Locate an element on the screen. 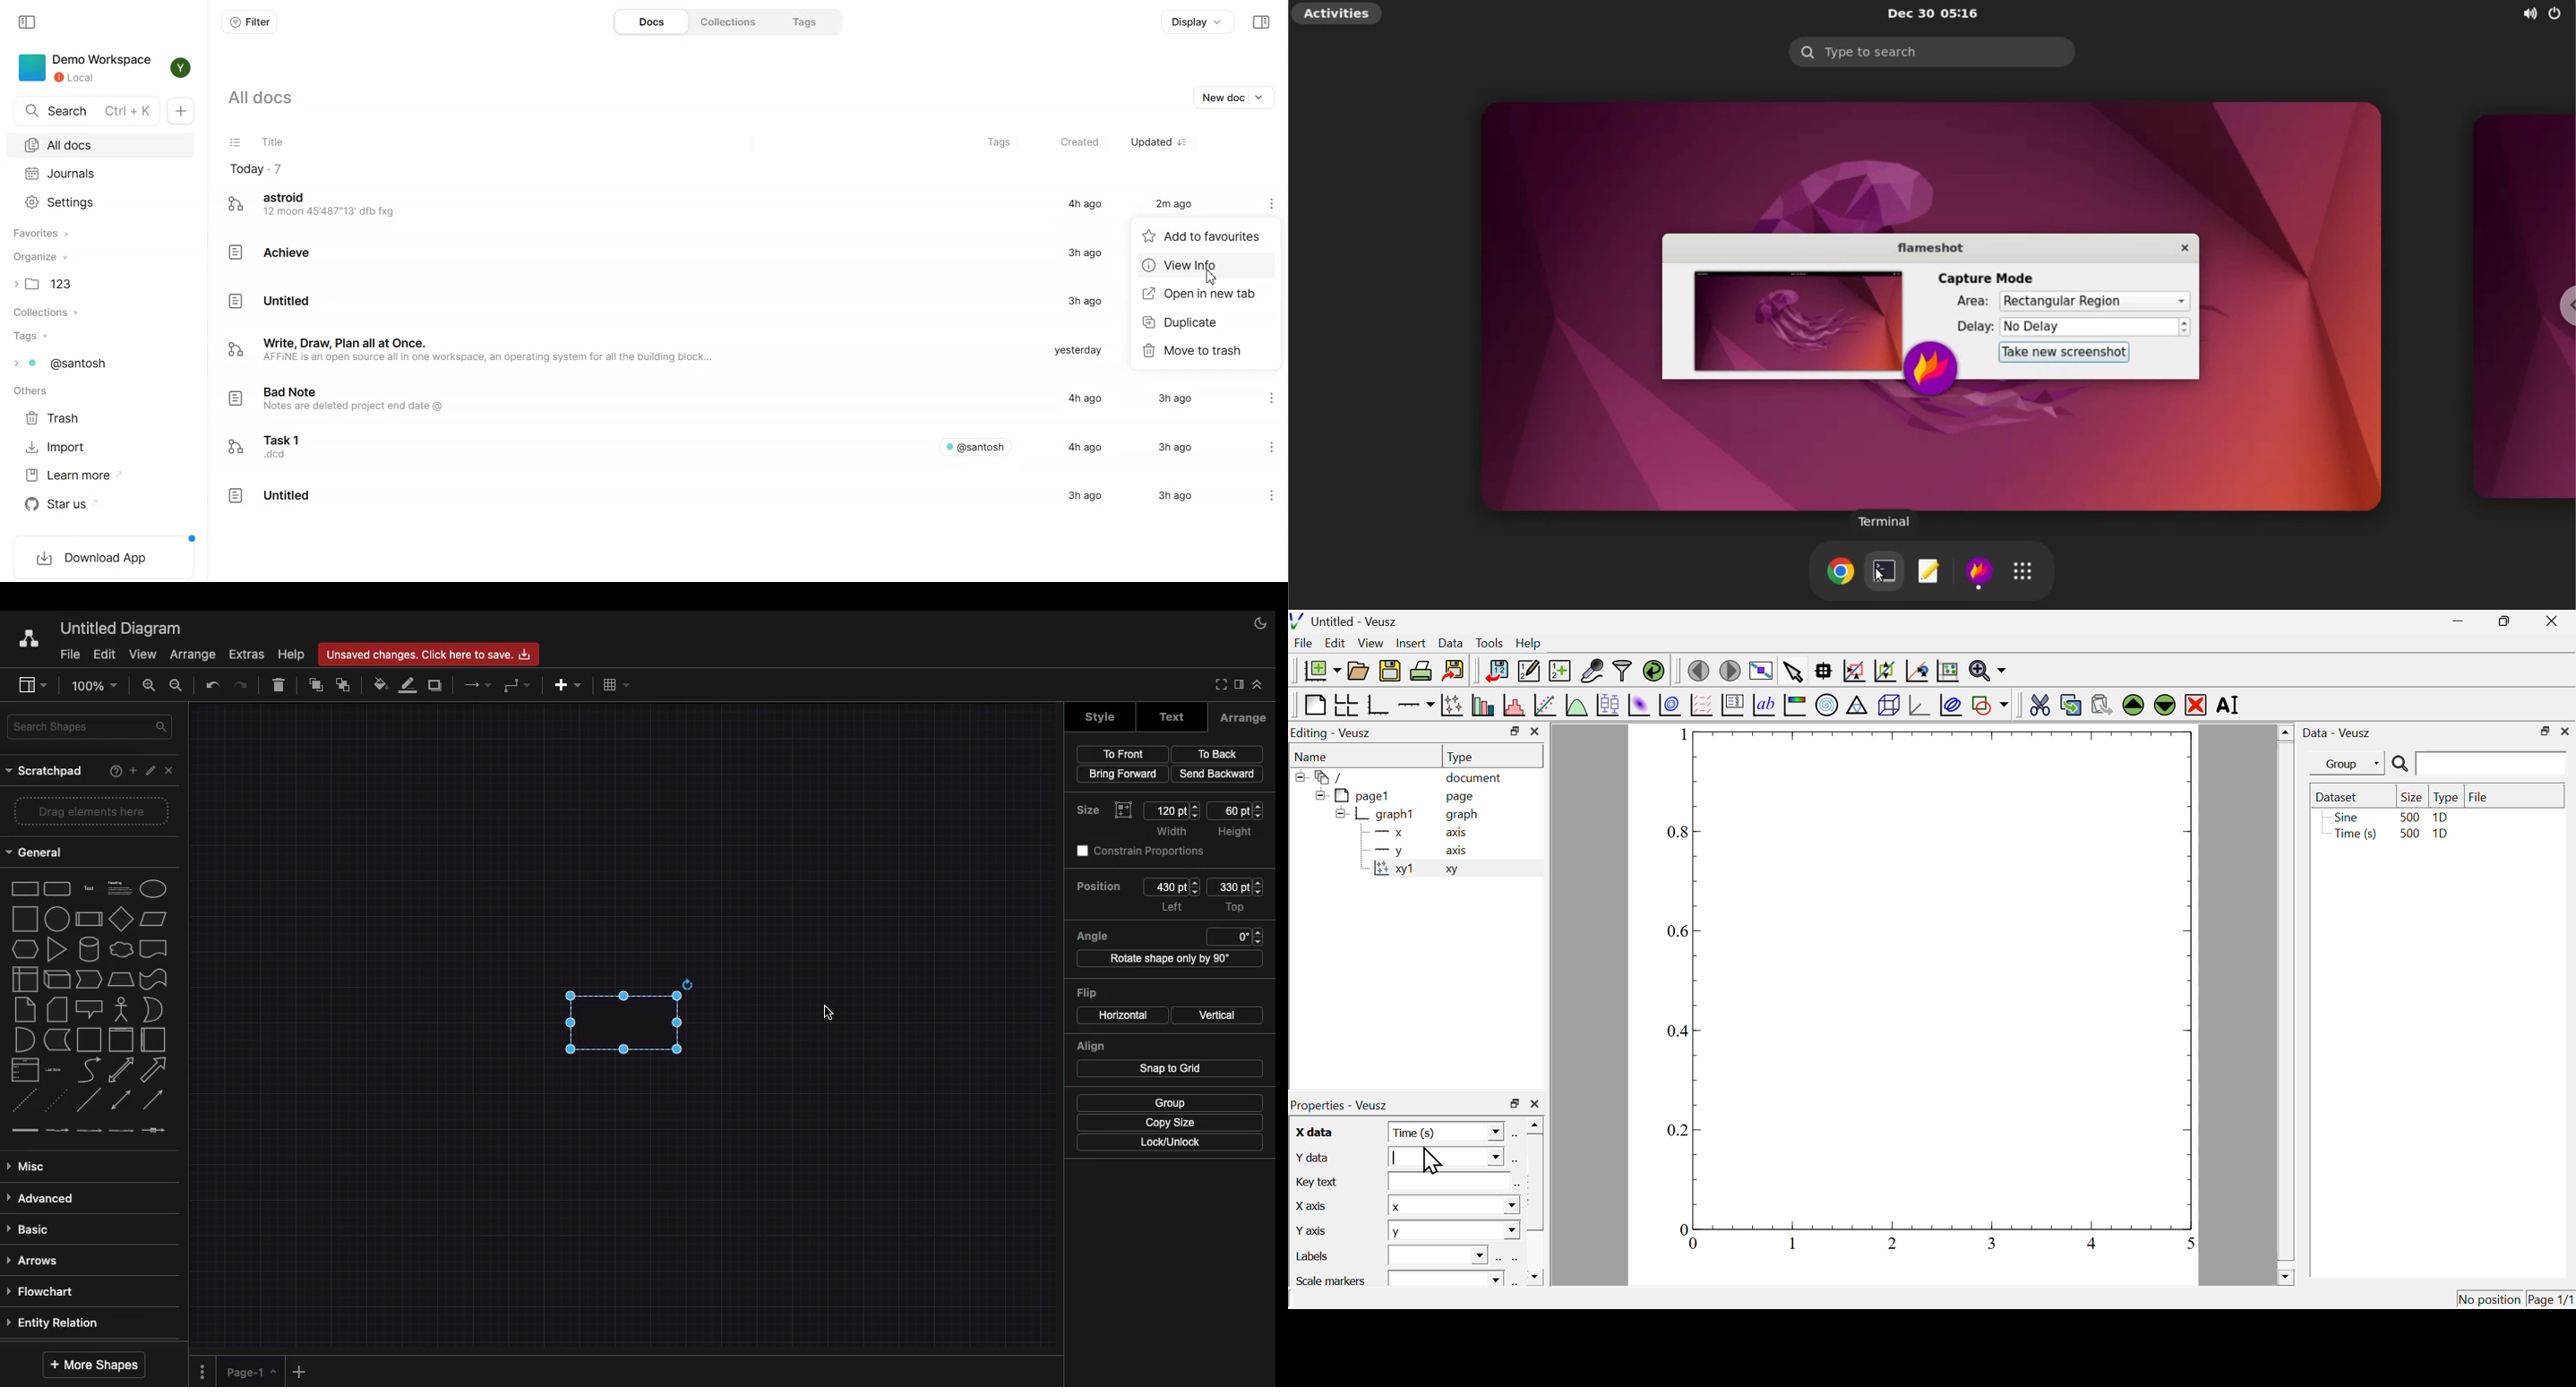 Image resolution: width=2576 pixels, height=1400 pixels. maximize is located at coordinates (1512, 731).